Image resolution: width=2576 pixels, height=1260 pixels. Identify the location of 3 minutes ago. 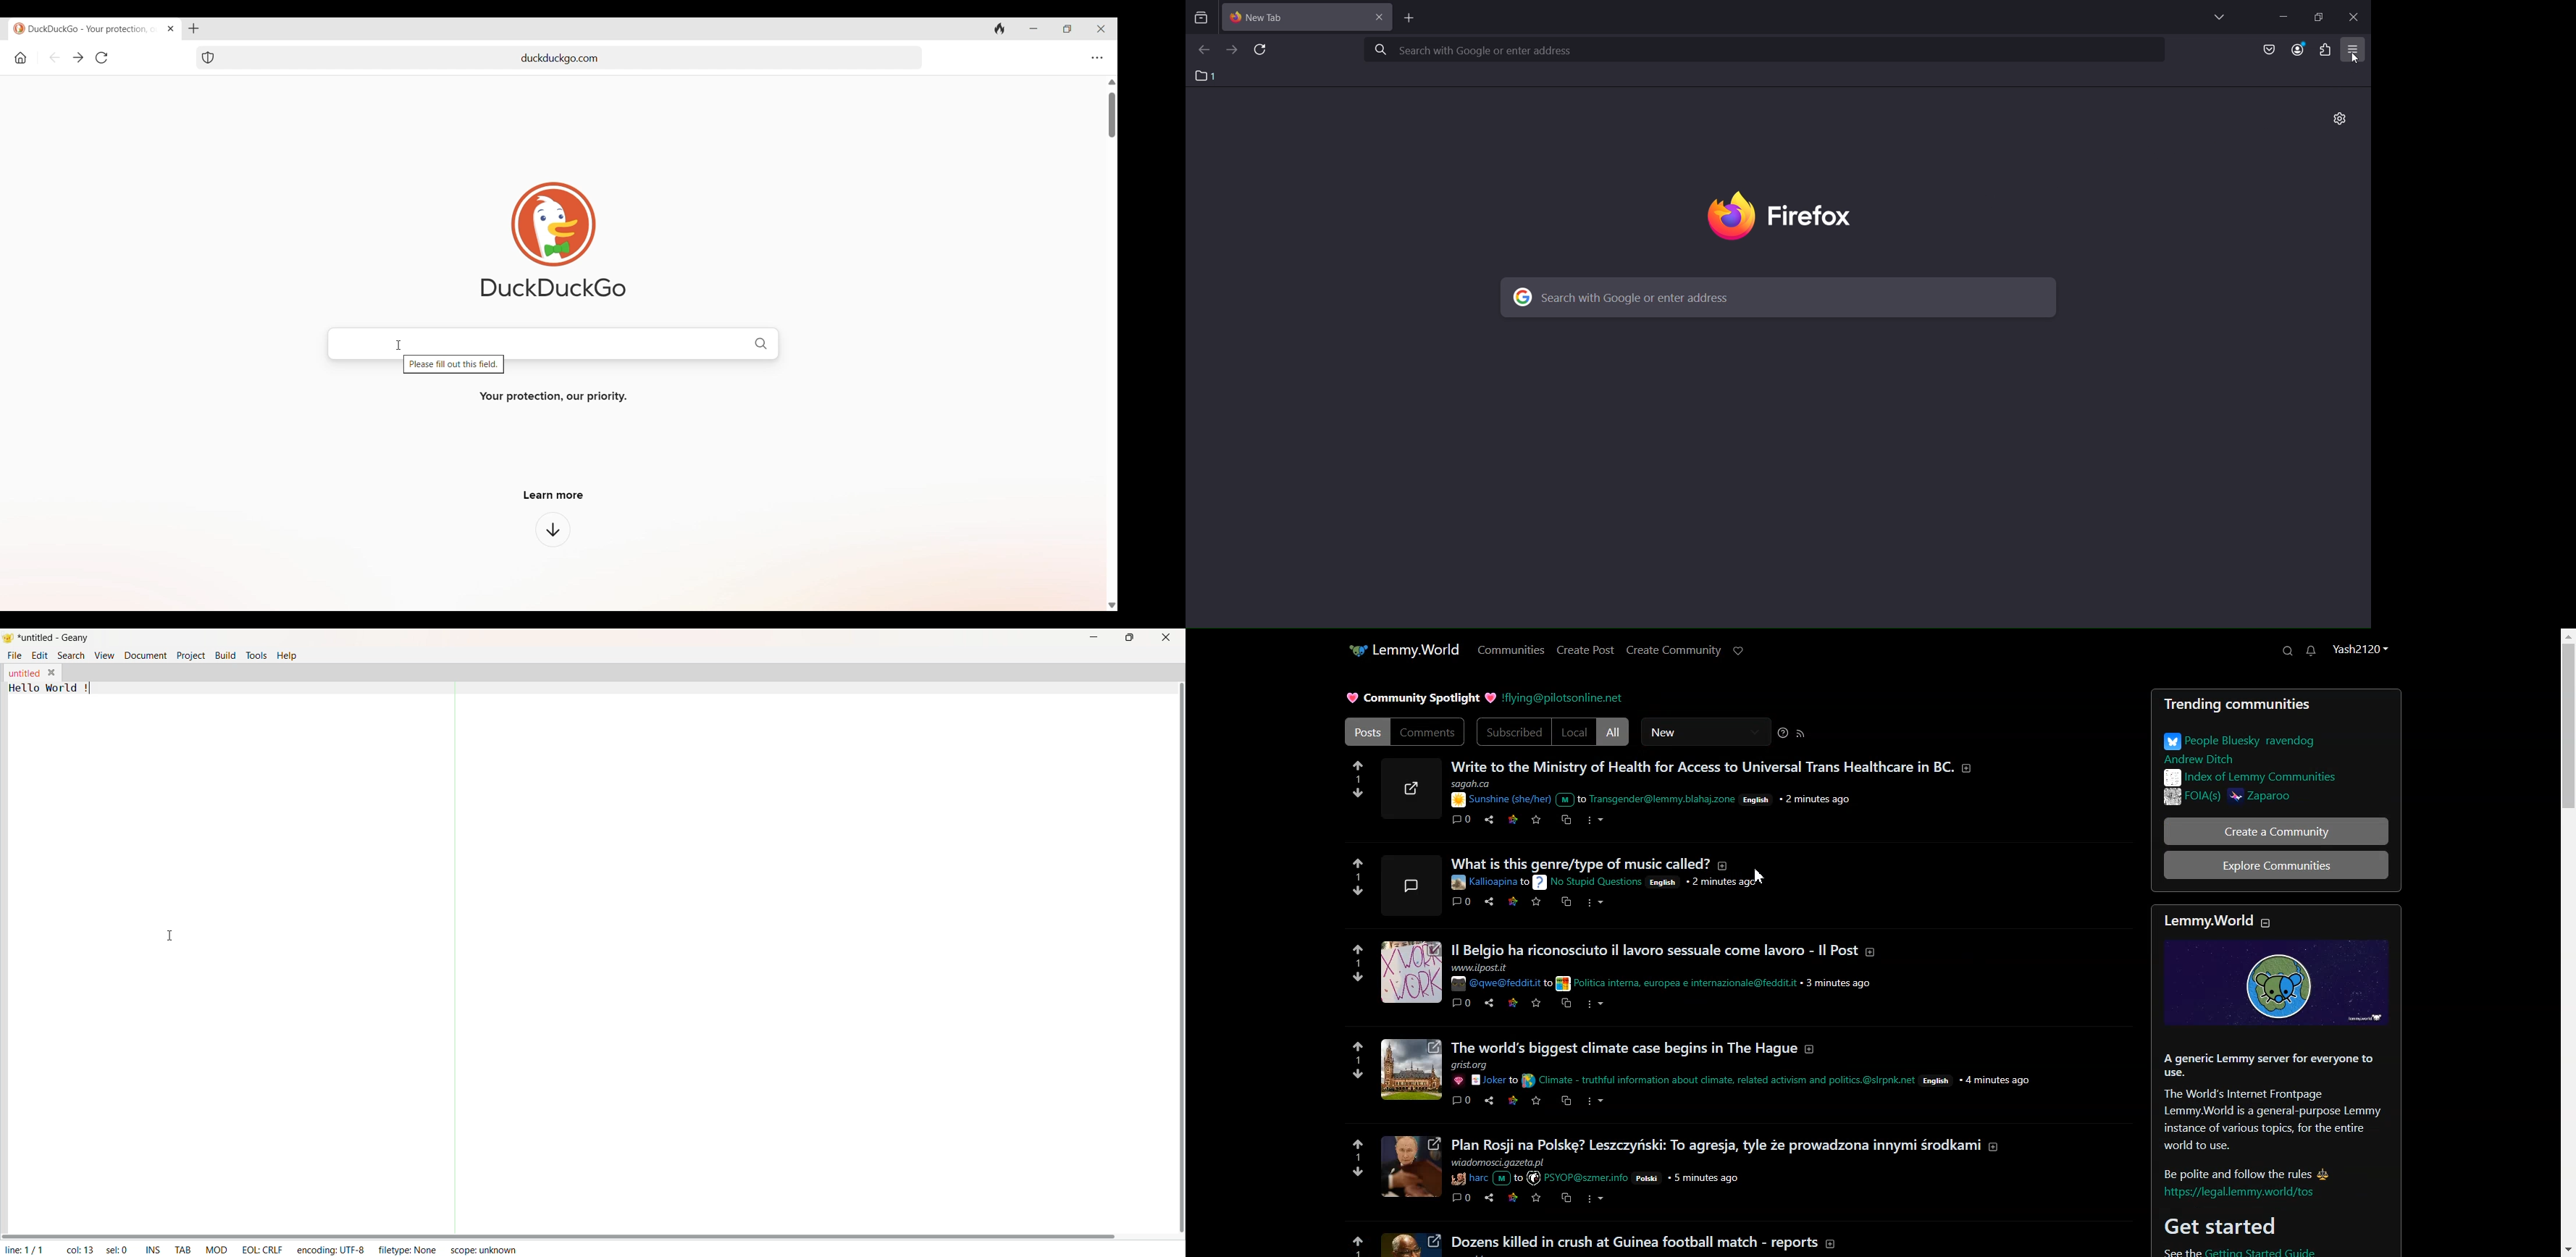
(1841, 983).